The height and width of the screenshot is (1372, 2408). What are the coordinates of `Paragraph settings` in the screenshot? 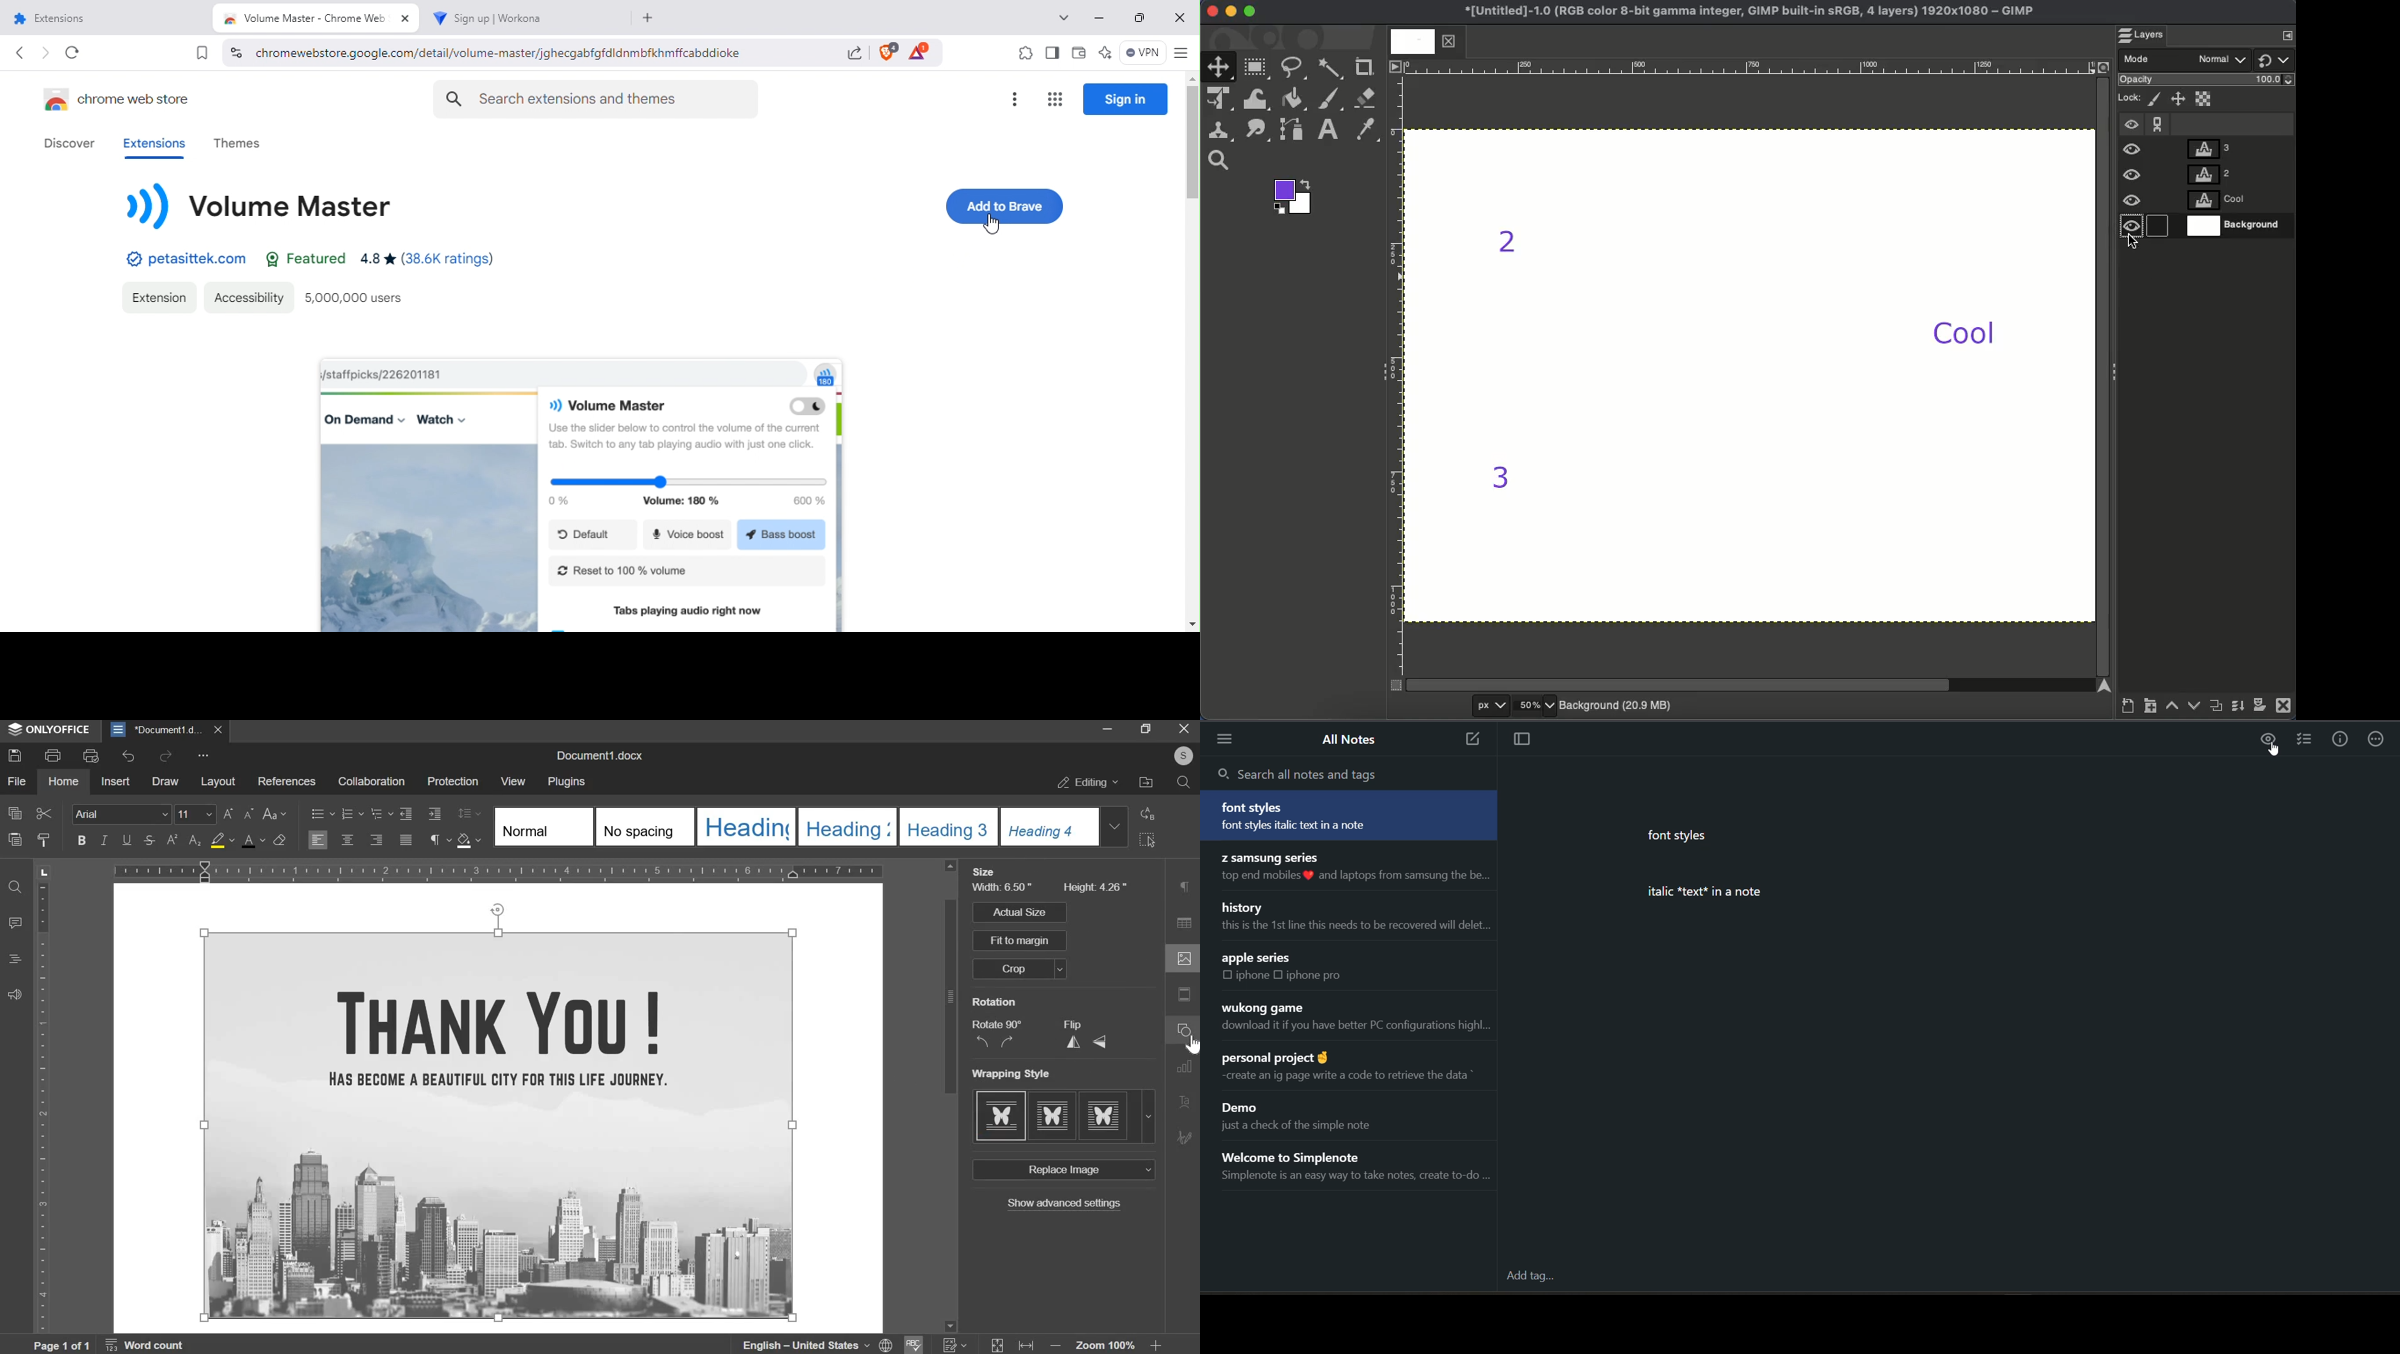 It's located at (1181, 888).